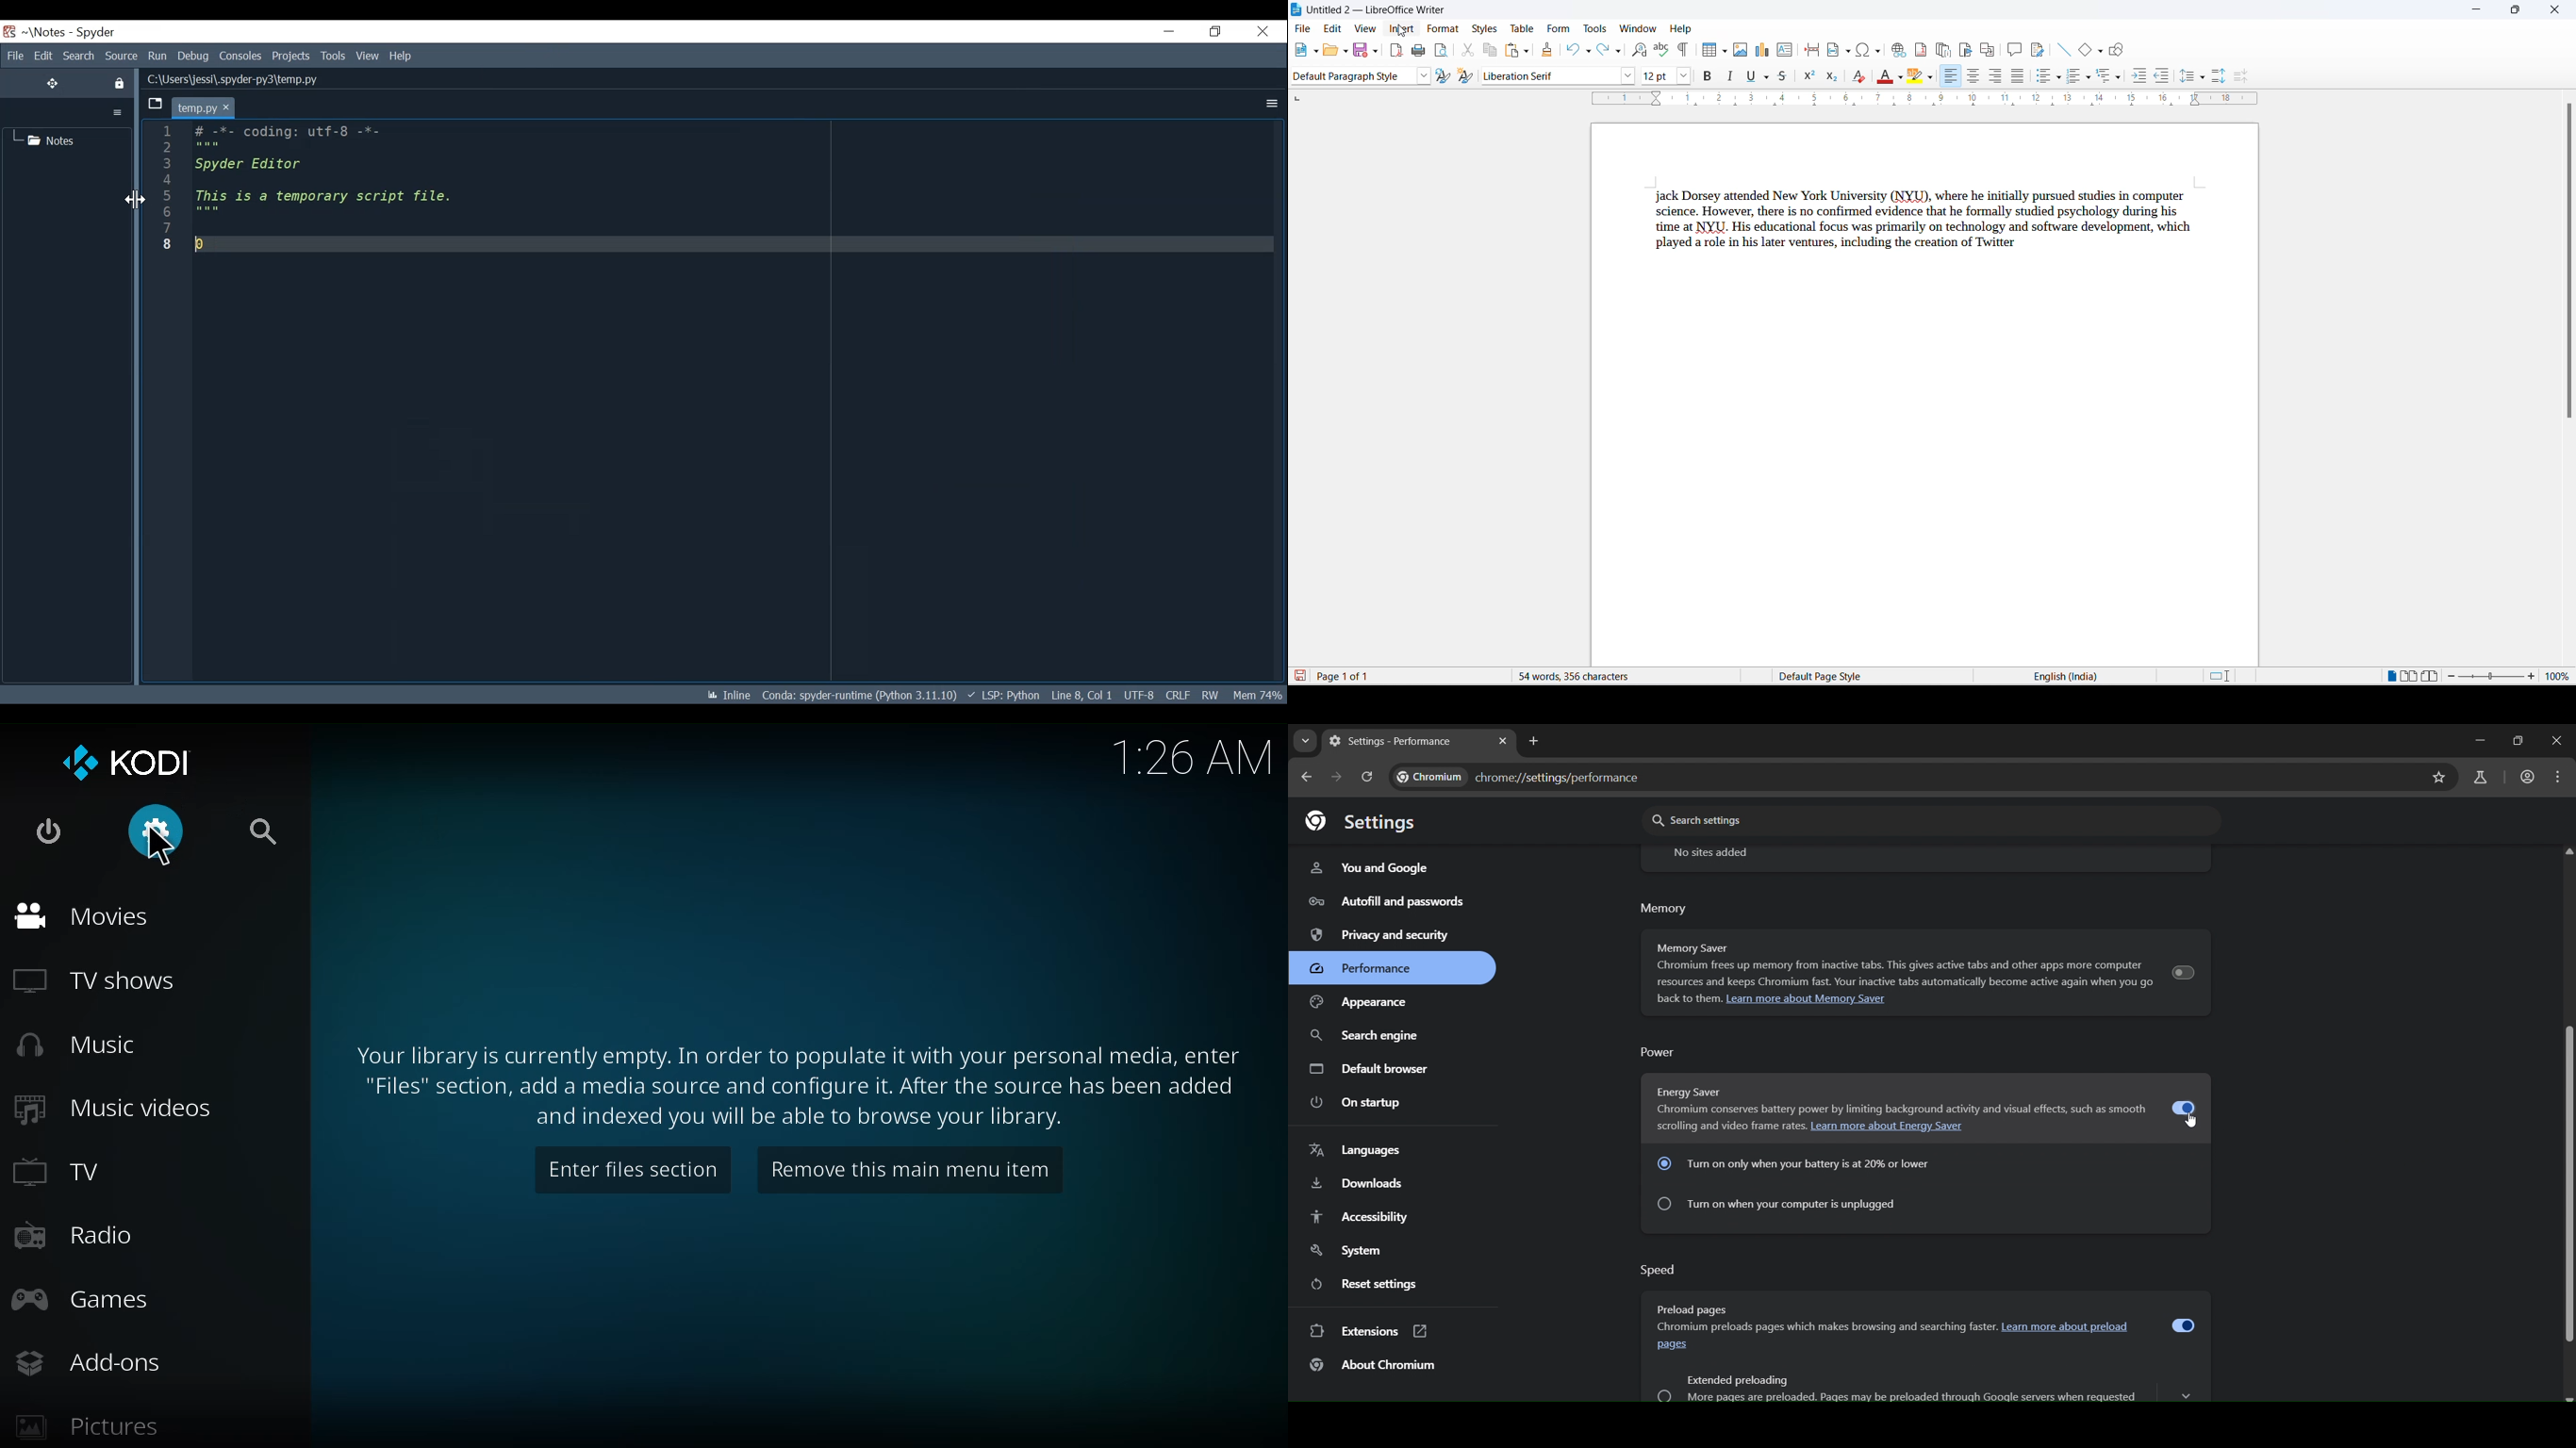 Image resolution: width=2576 pixels, height=1456 pixels. I want to click on More Options, so click(117, 112).